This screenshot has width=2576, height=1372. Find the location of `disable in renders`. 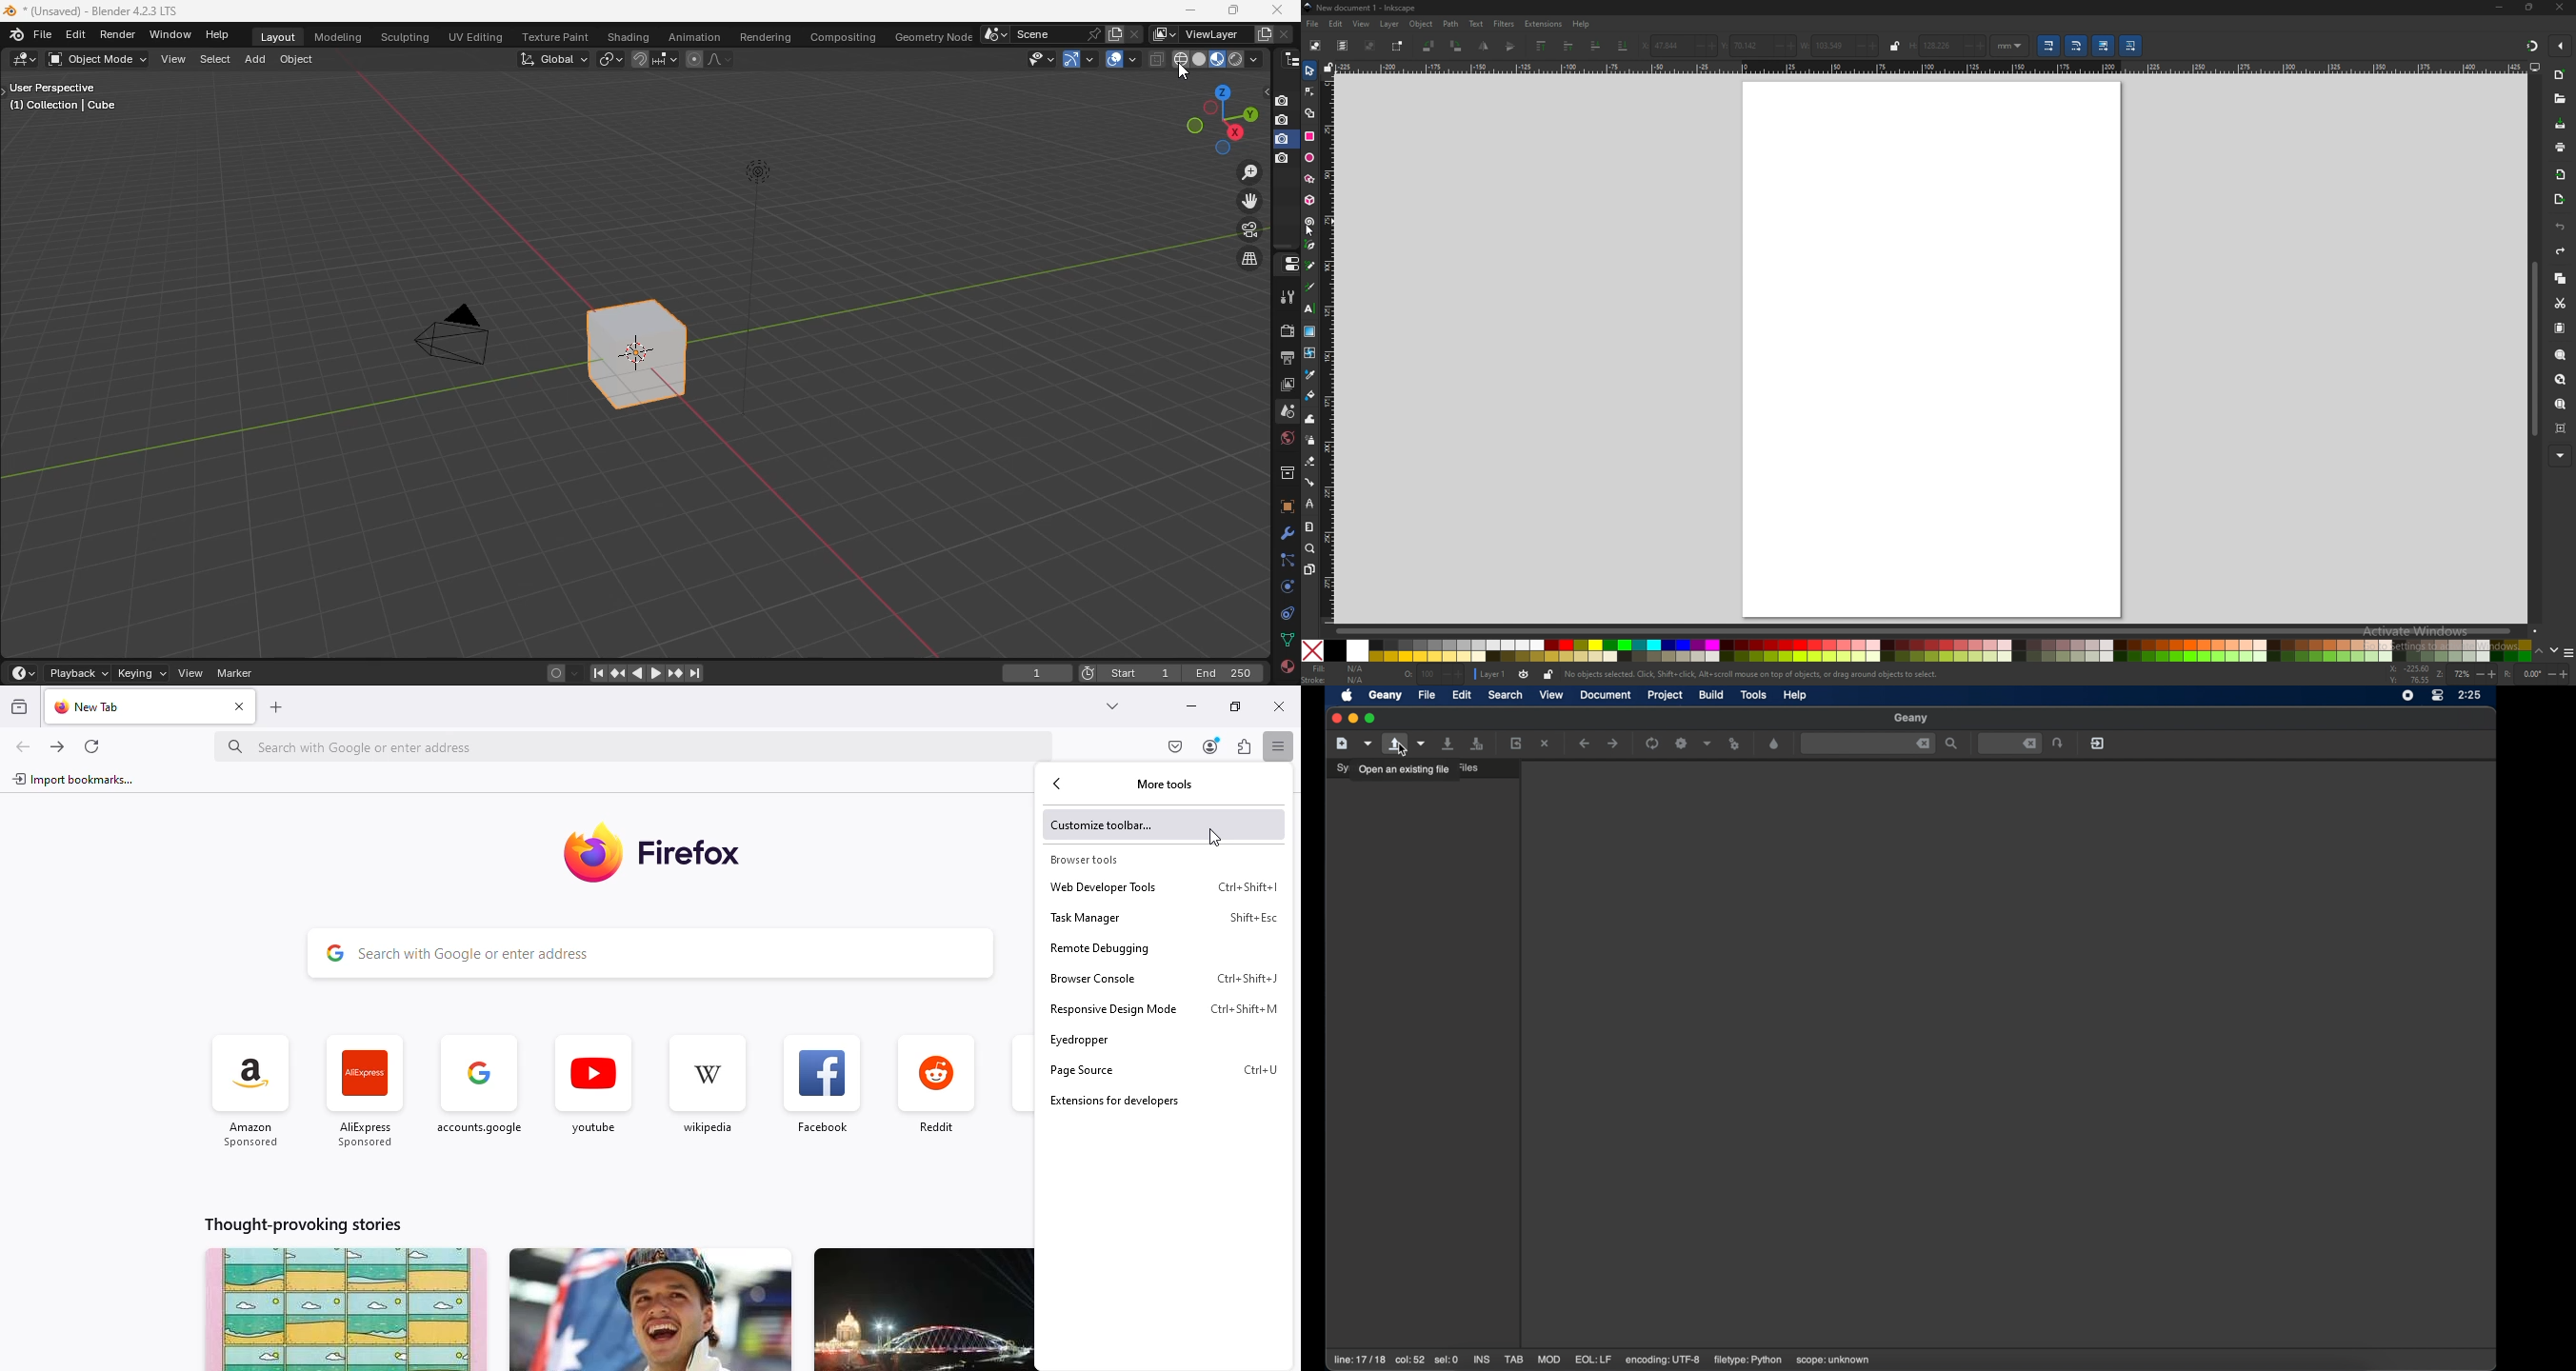

disable in renders is located at coordinates (1285, 160).